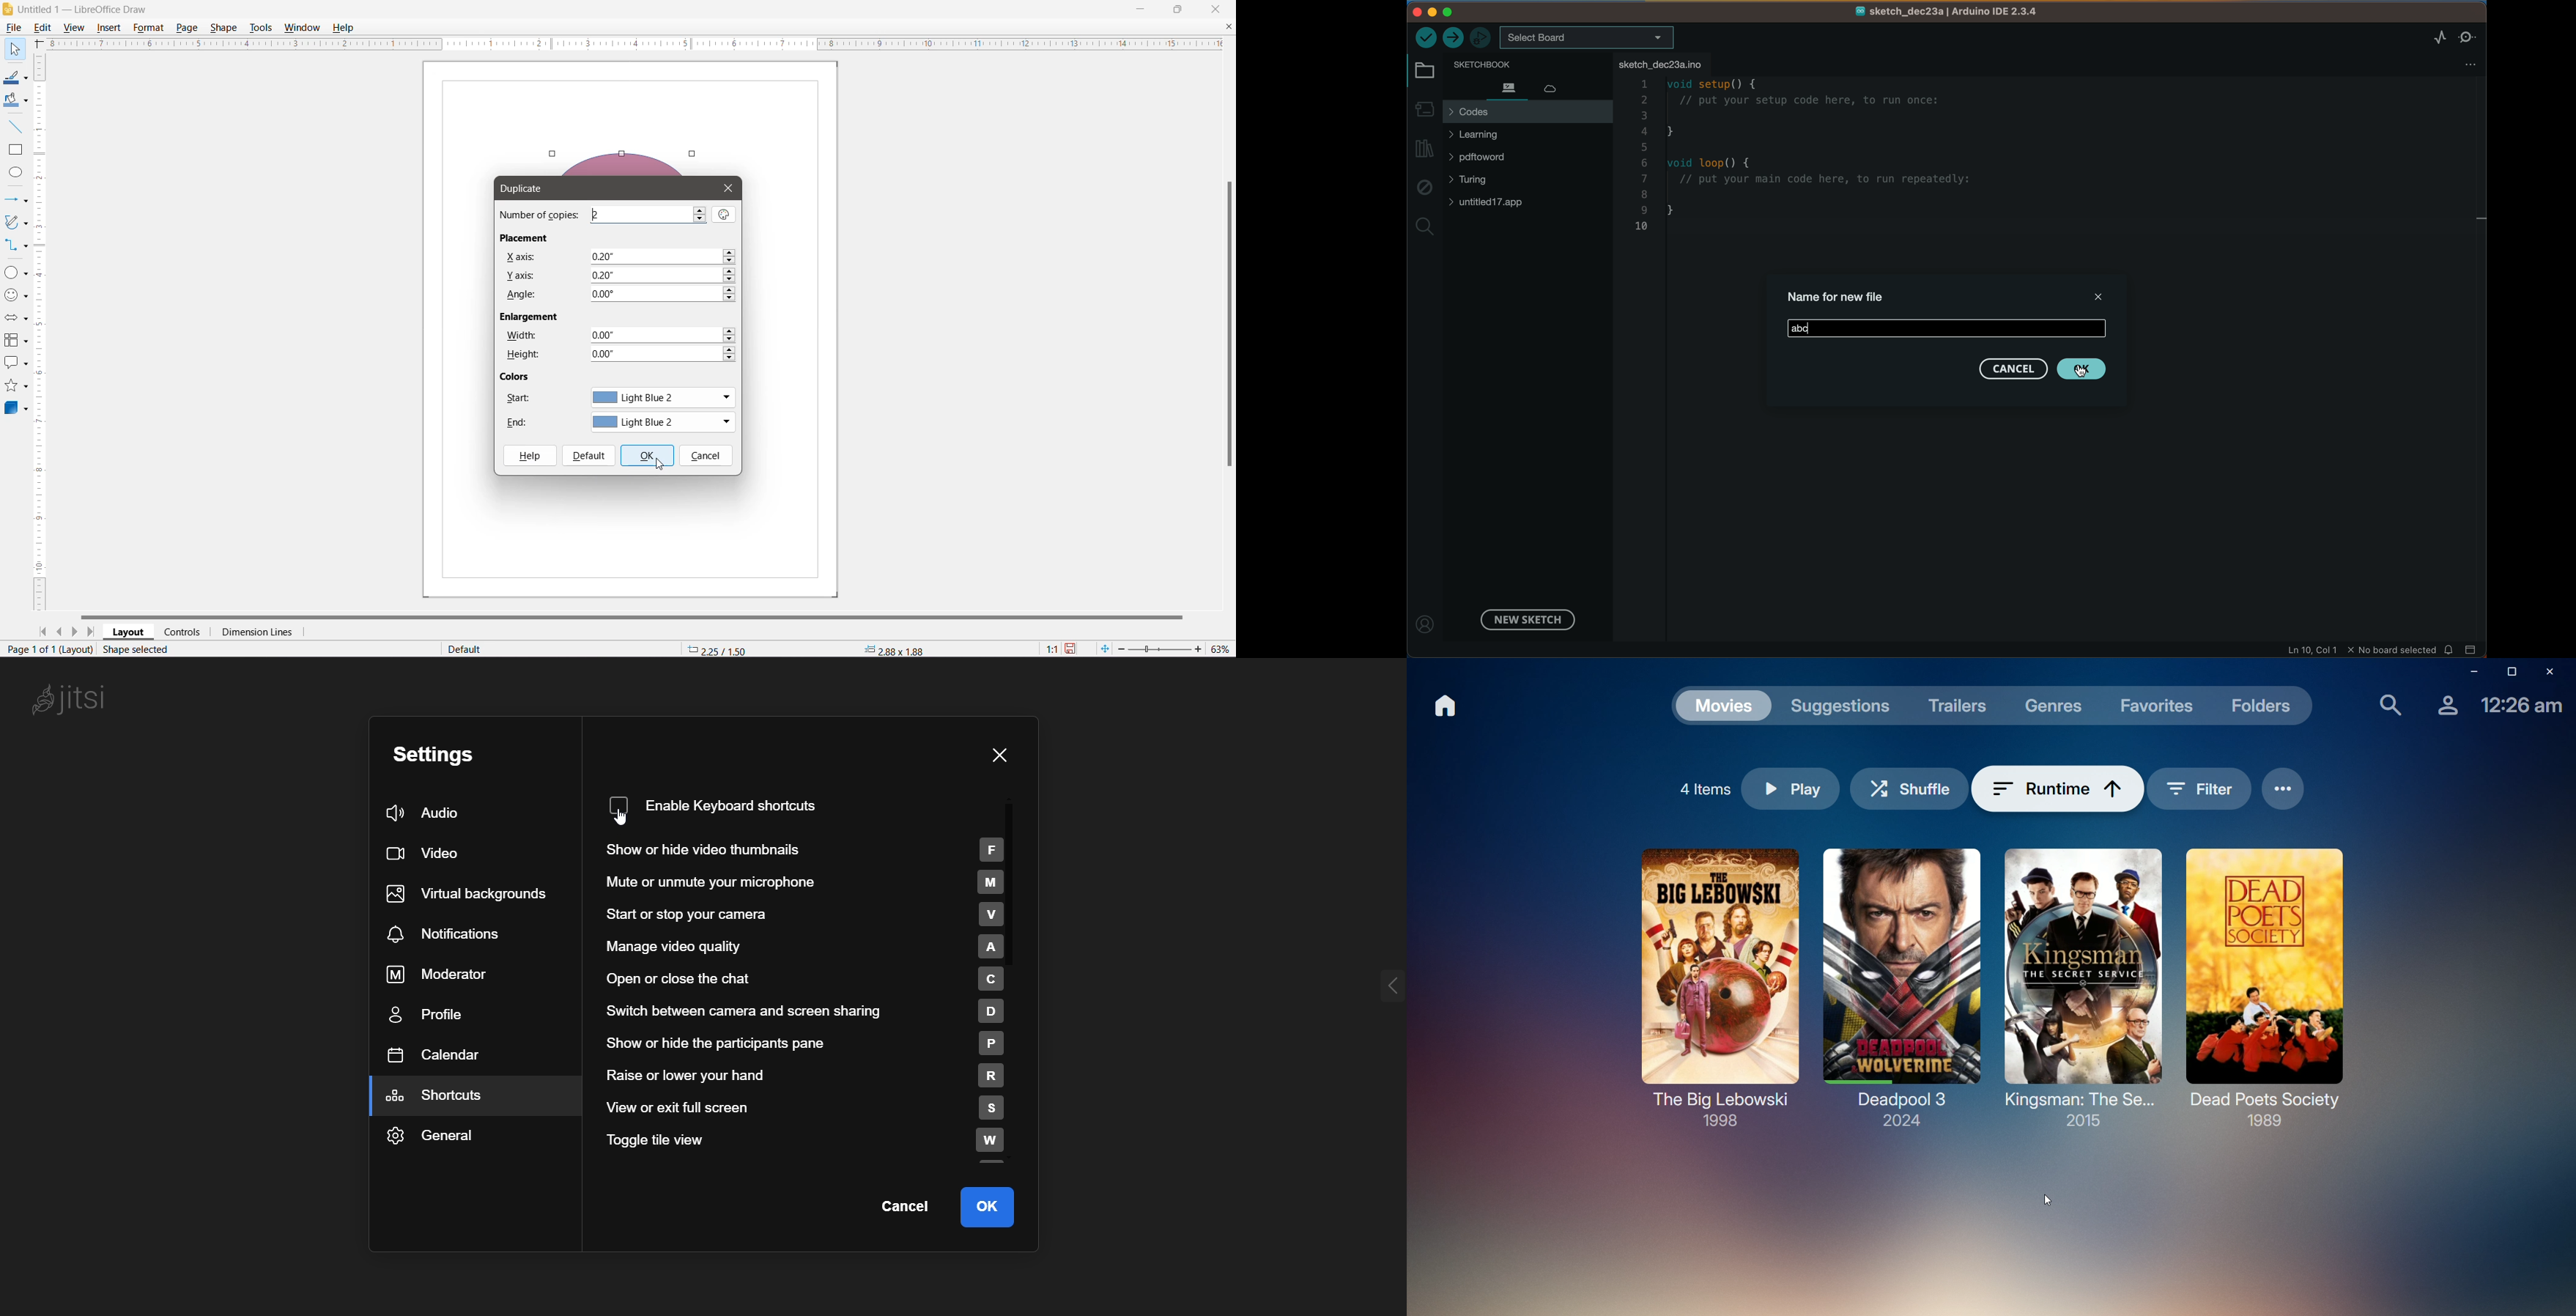  I want to click on current page, so click(49, 648).